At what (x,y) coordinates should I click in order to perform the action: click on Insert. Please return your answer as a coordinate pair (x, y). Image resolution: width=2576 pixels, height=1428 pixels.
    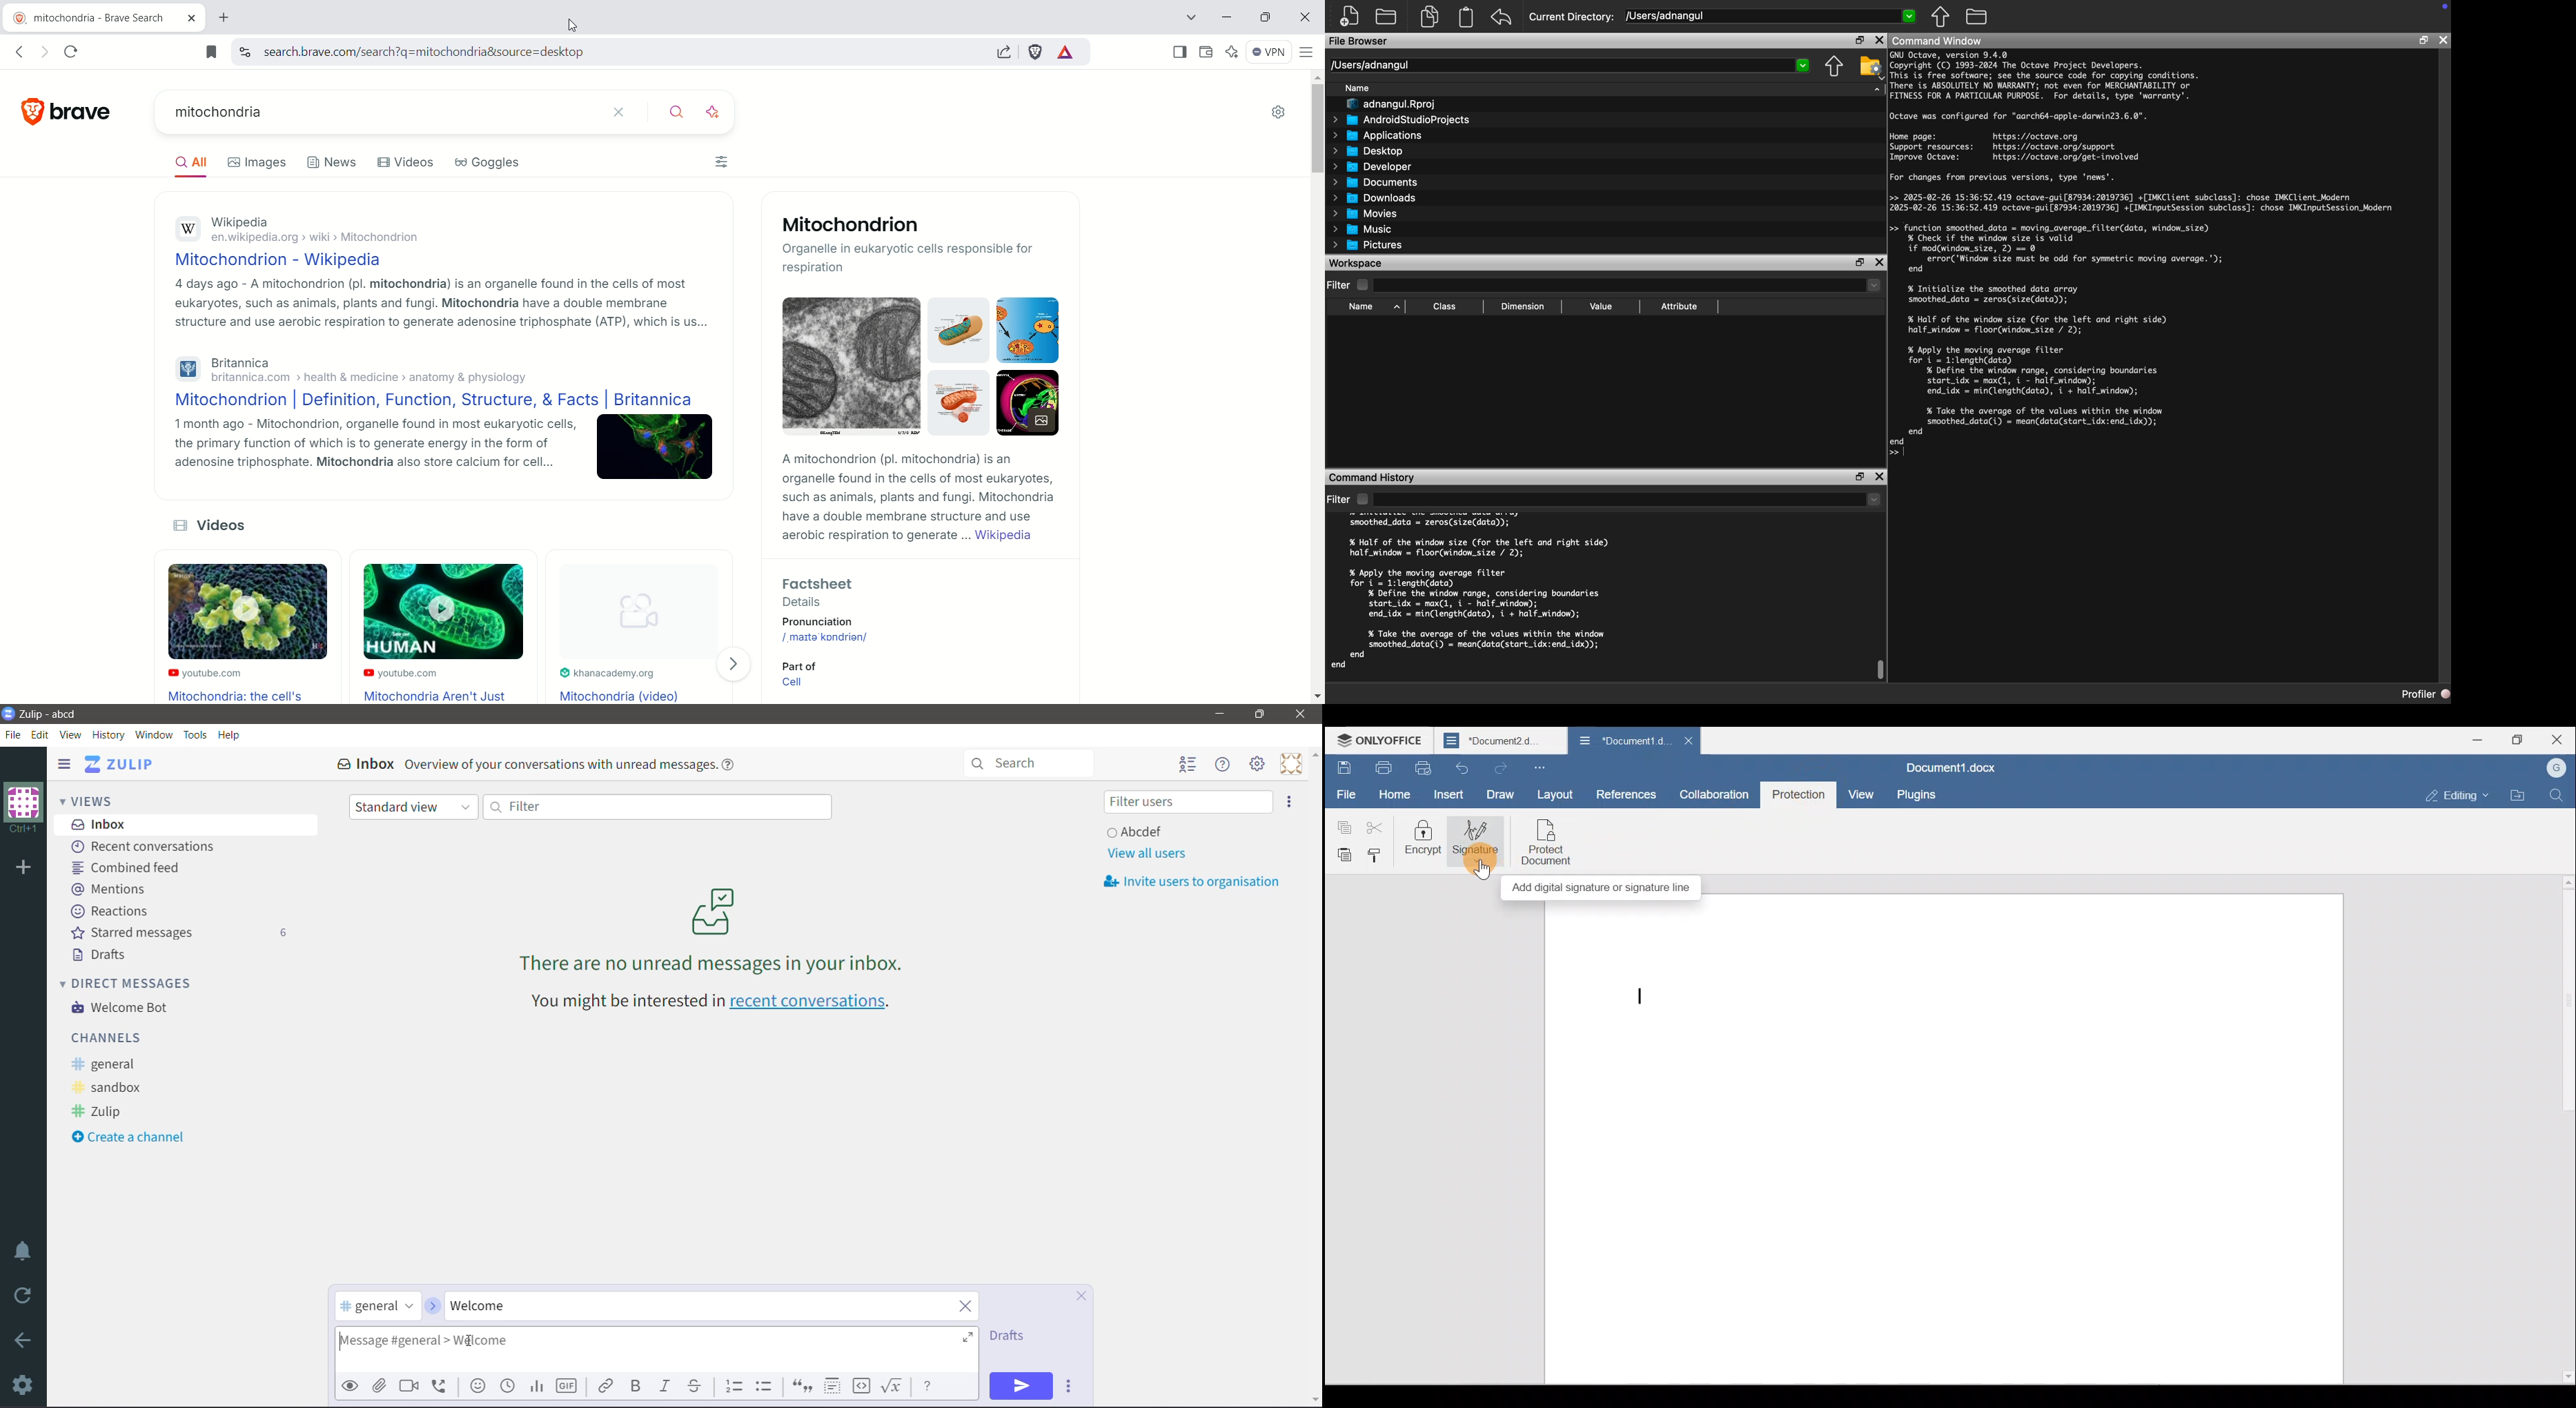
    Looking at the image, I should click on (1451, 794).